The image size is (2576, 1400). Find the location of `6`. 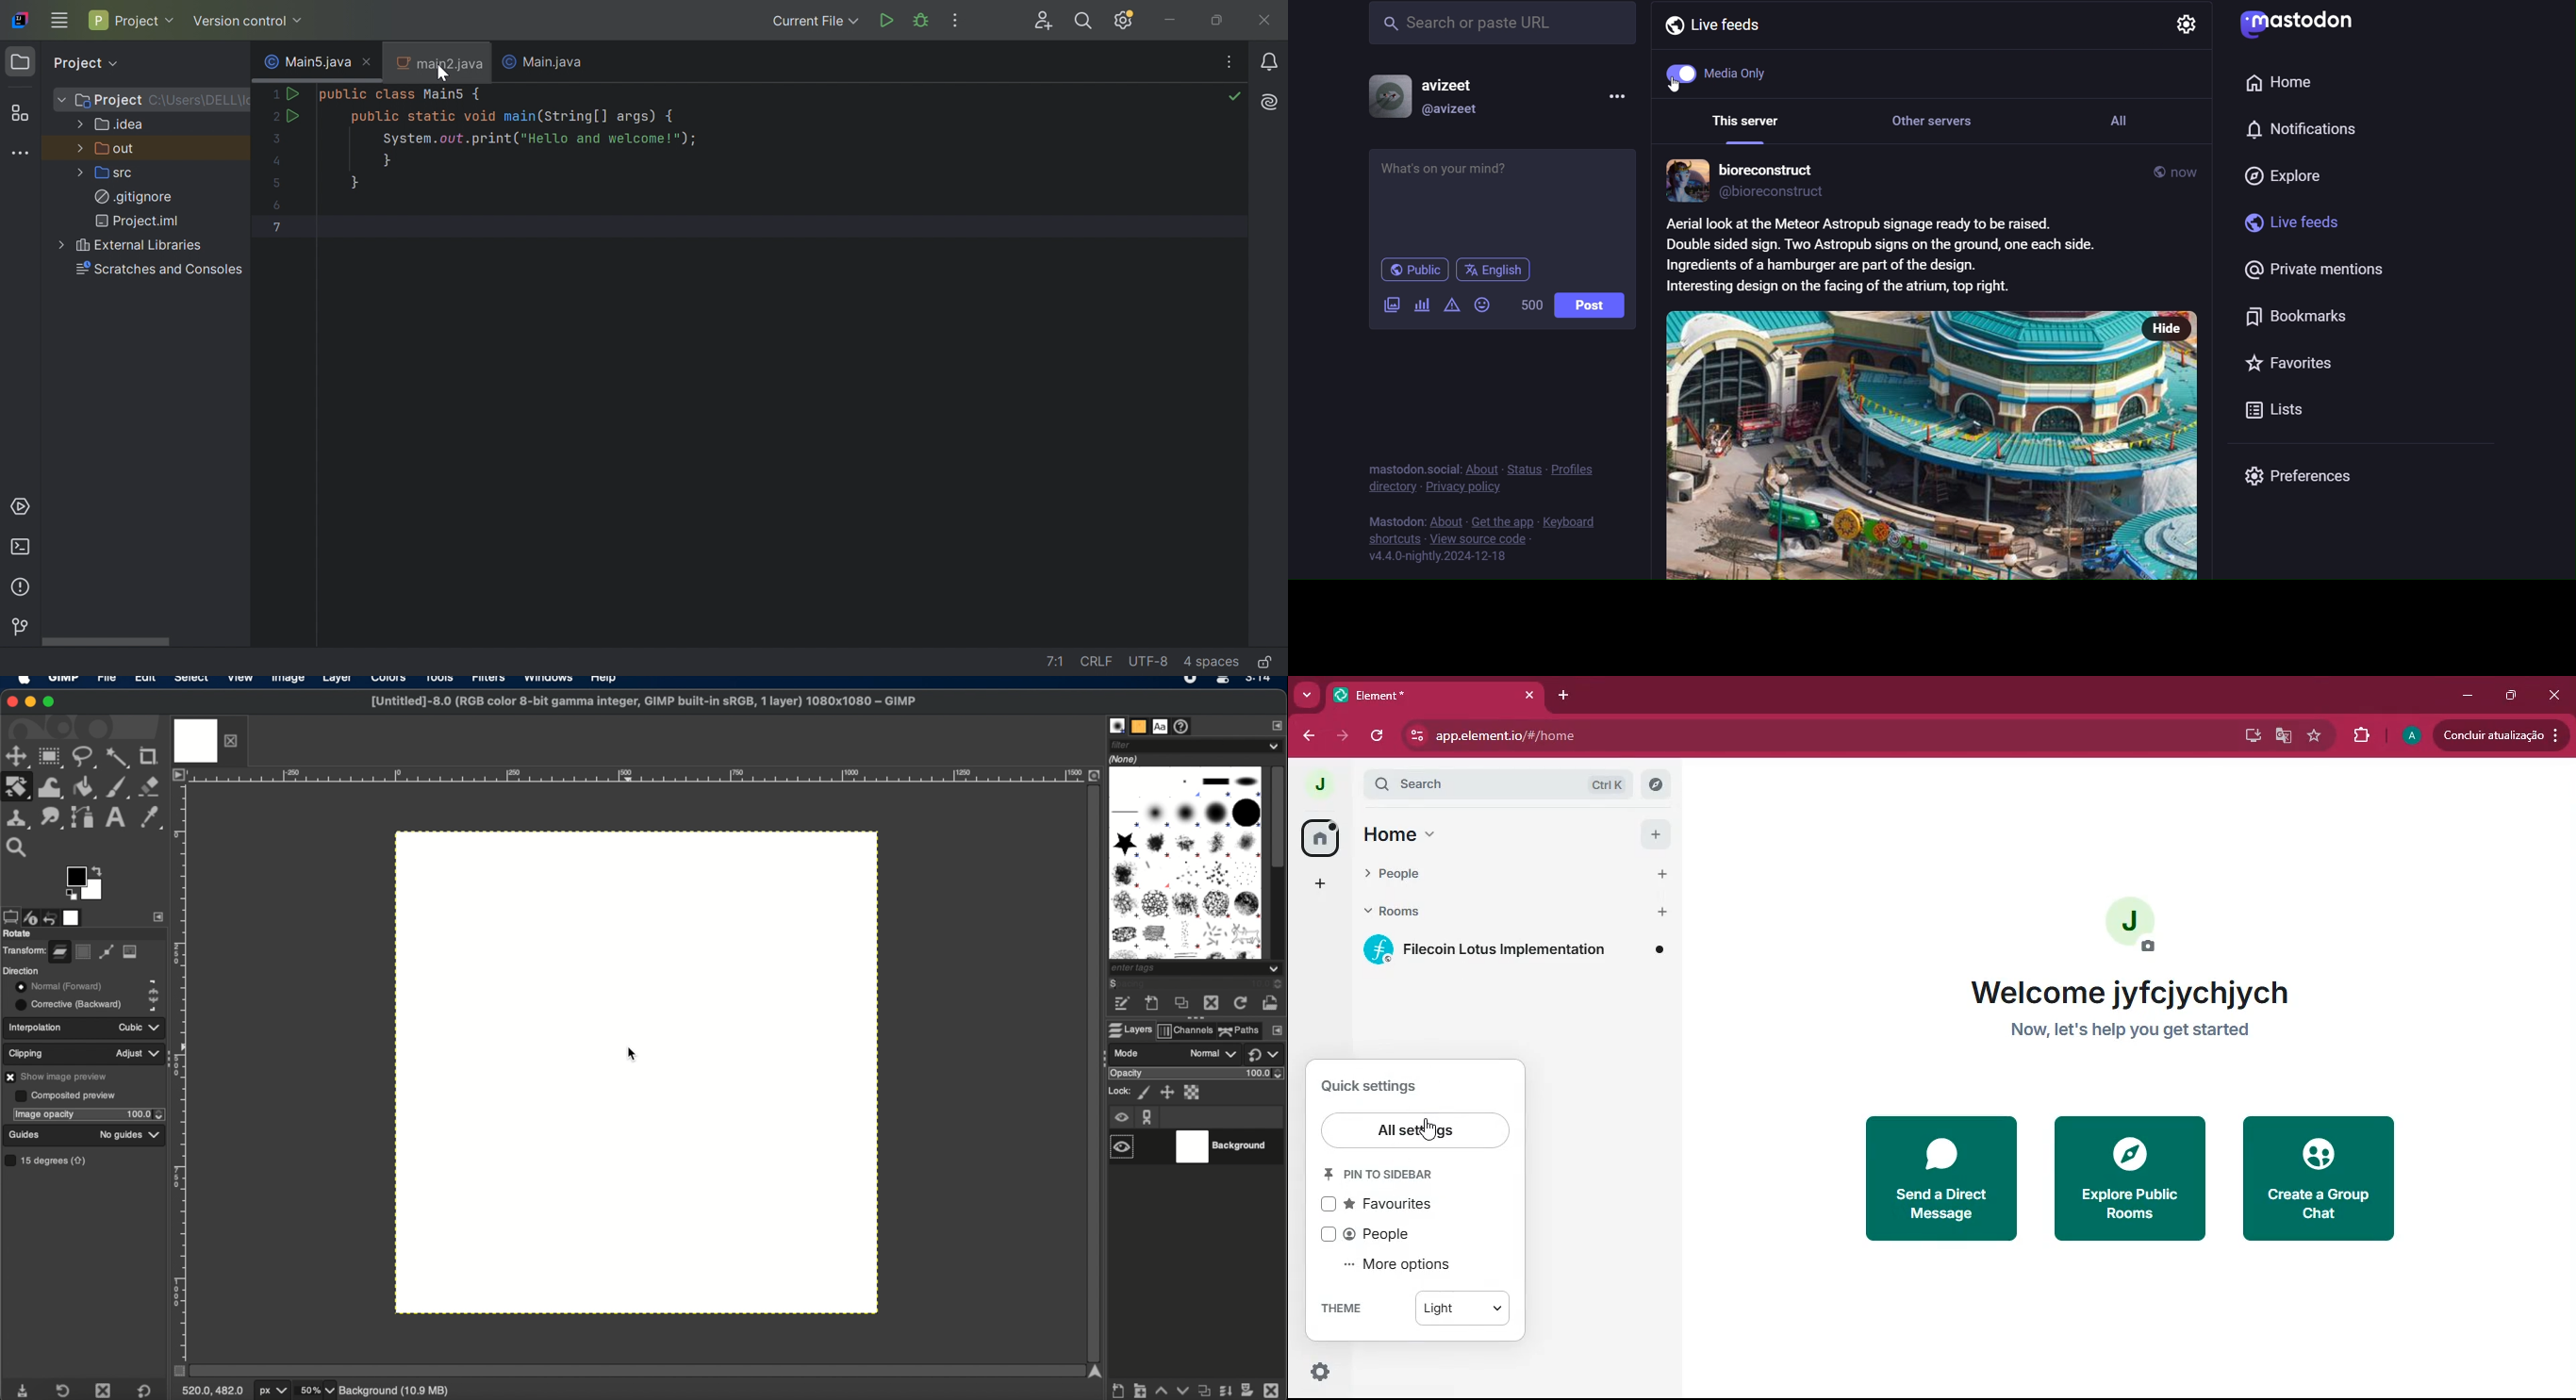

6 is located at coordinates (278, 206).